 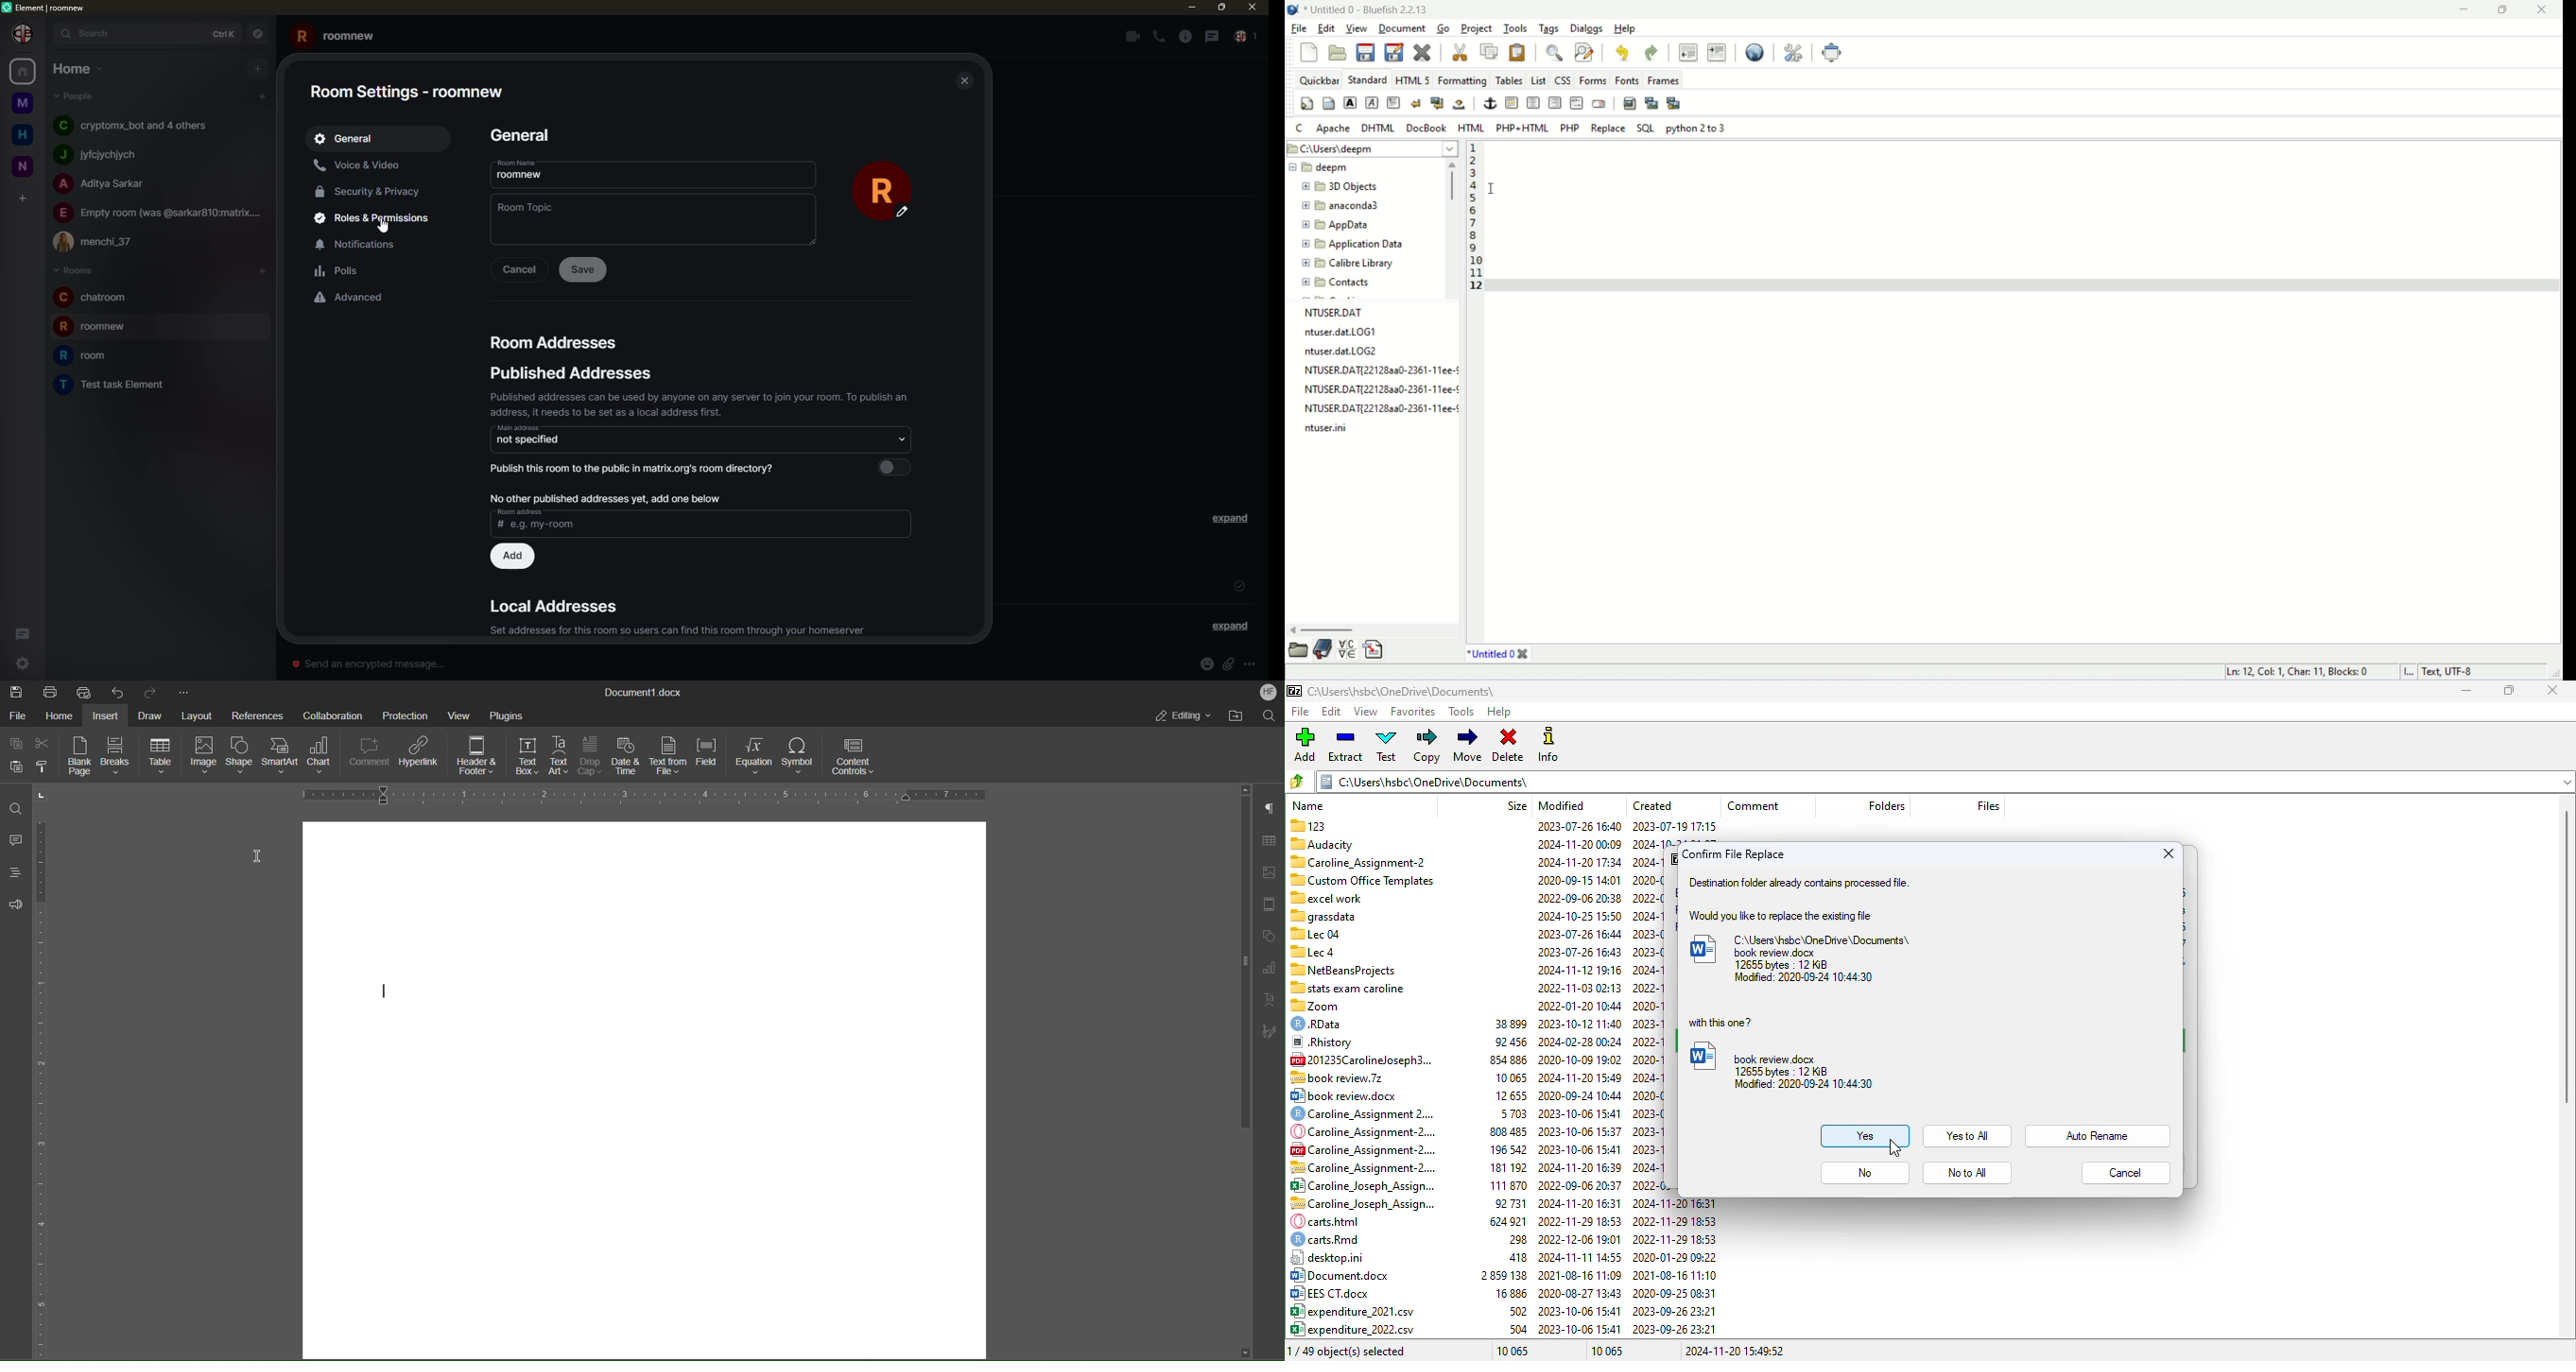 I want to click on minimize, so click(x=2467, y=9).